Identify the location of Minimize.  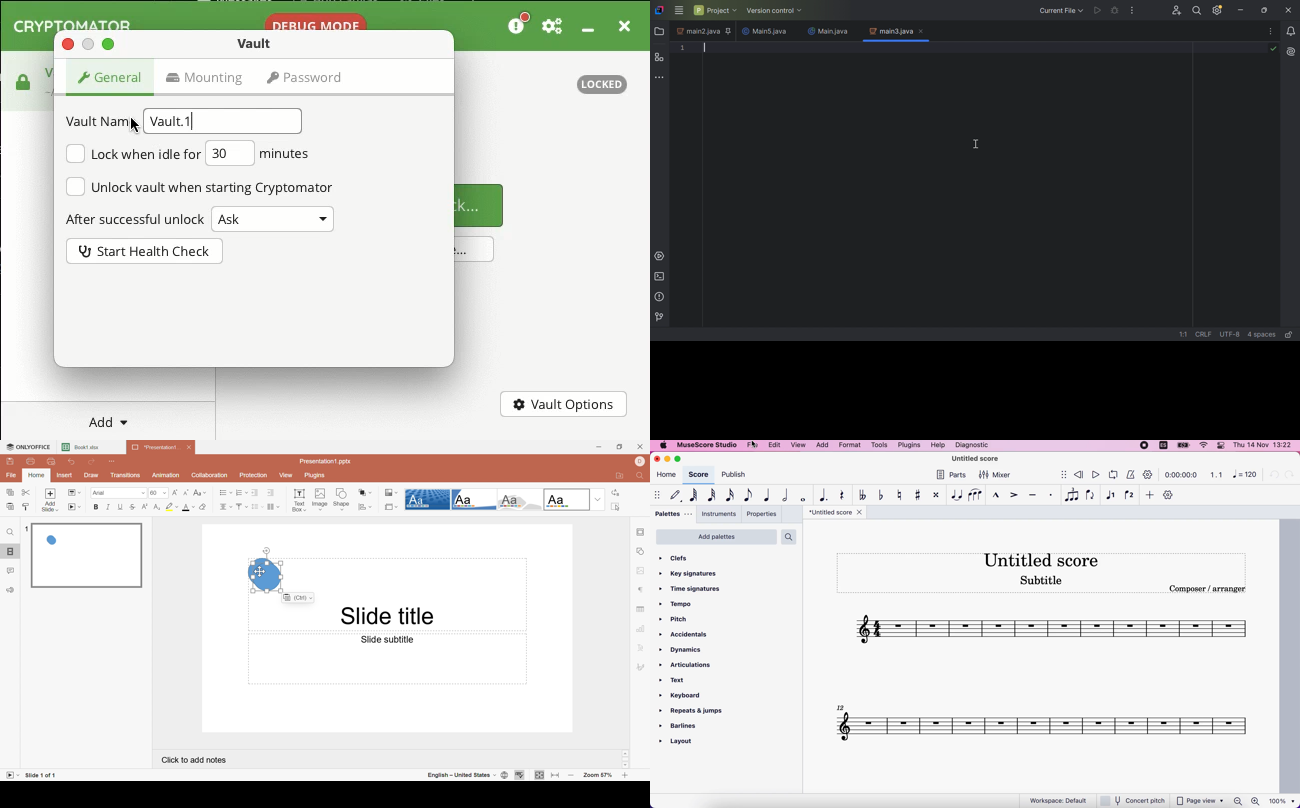
(601, 446).